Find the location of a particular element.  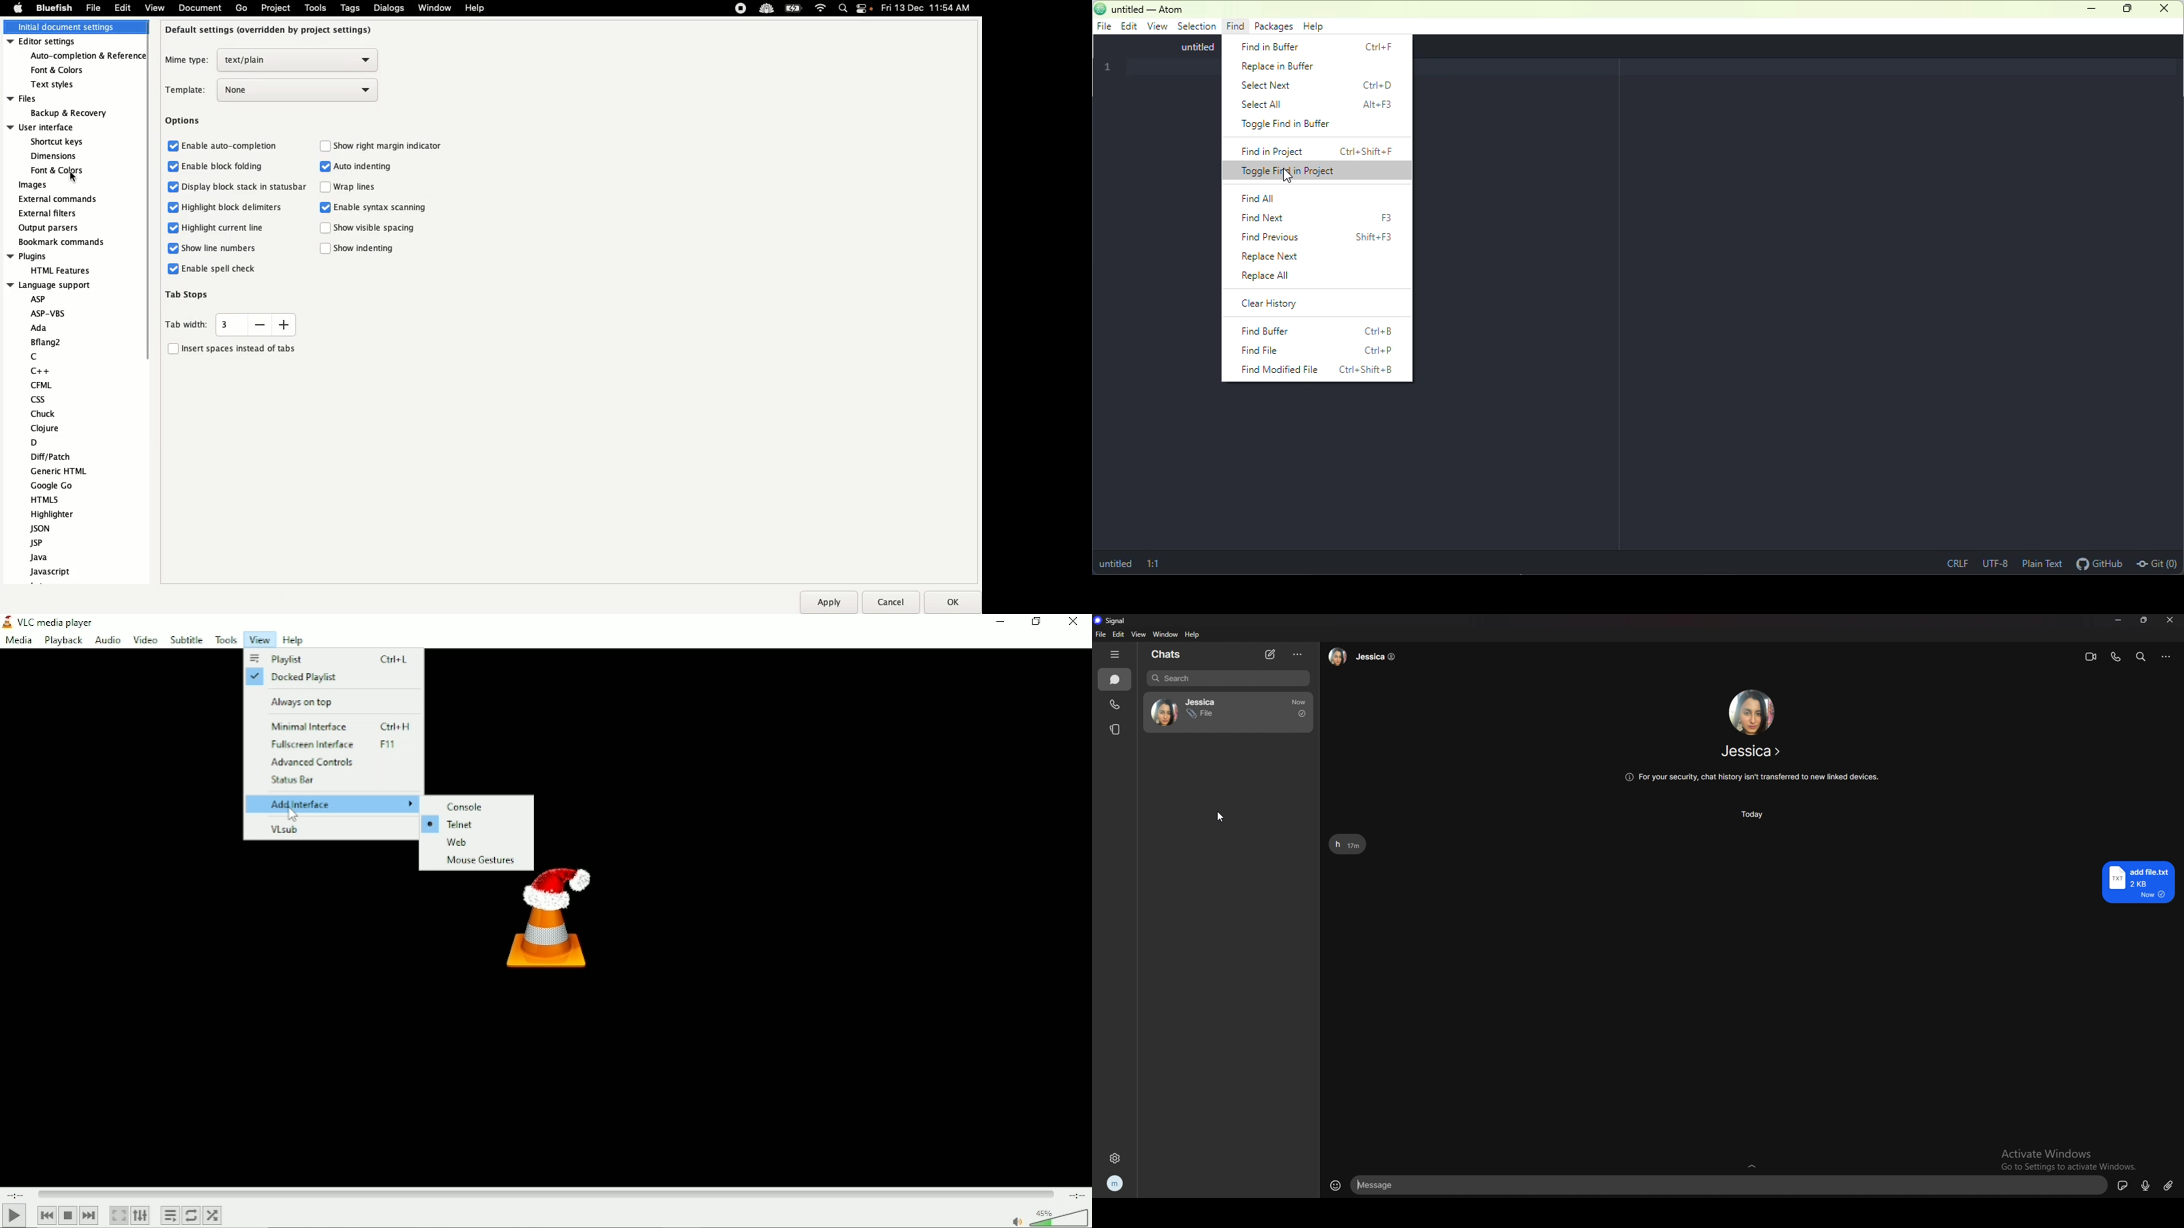

Jessica © is located at coordinates (1365, 658).